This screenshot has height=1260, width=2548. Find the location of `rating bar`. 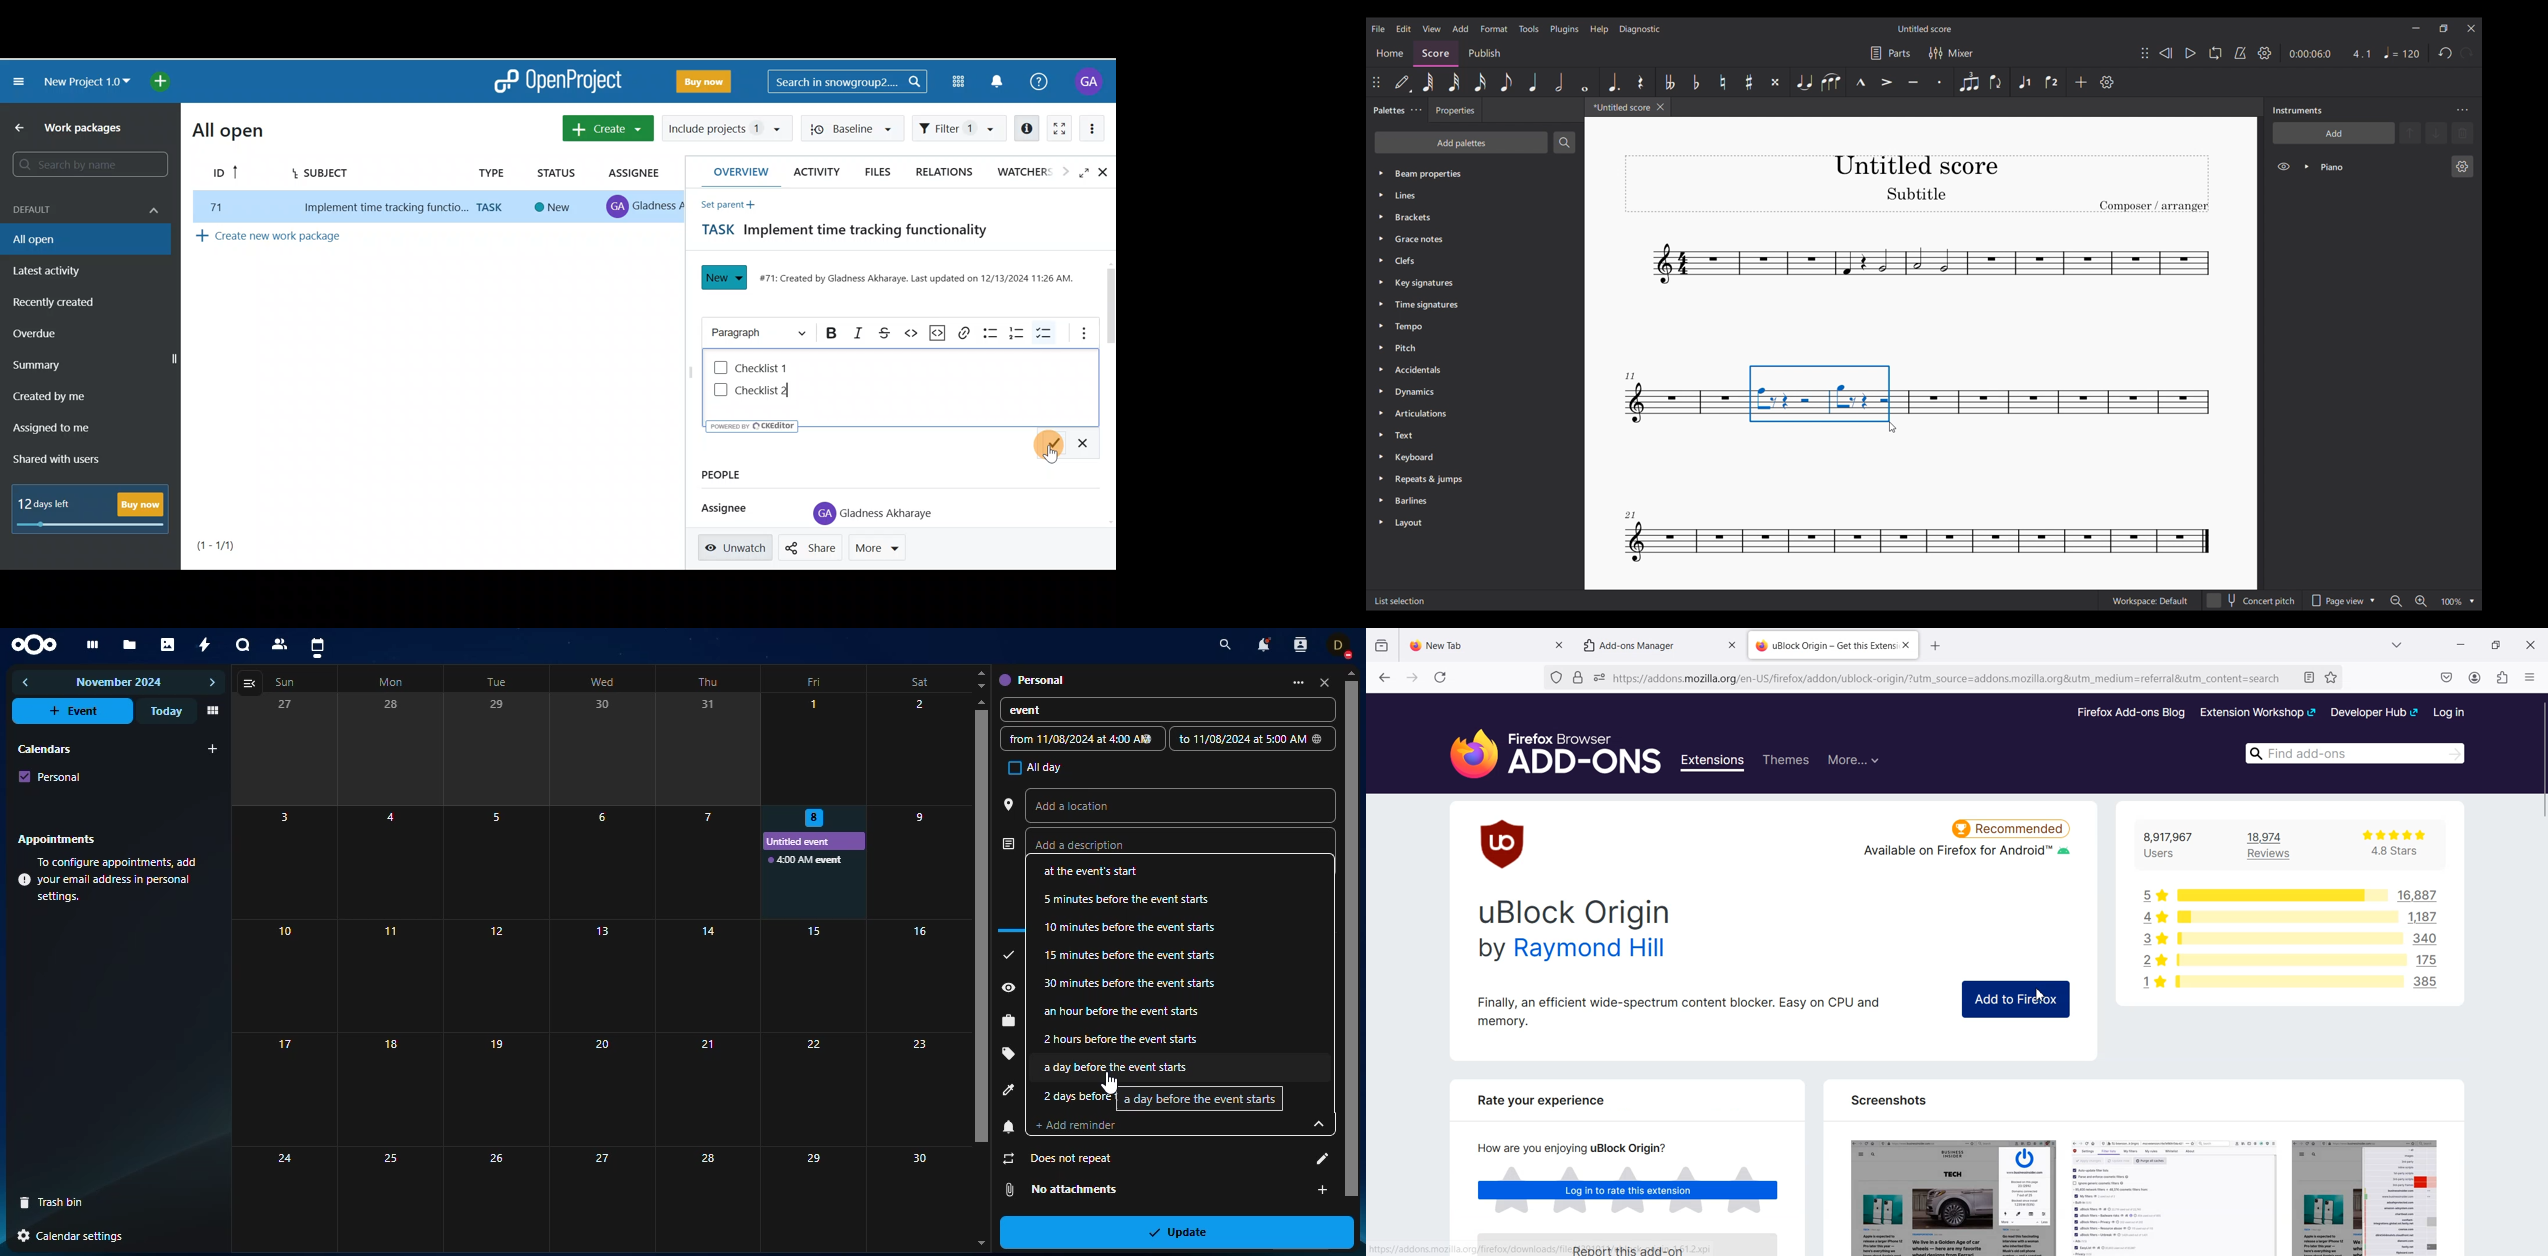

rating bar is located at coordinates (2287, 918).